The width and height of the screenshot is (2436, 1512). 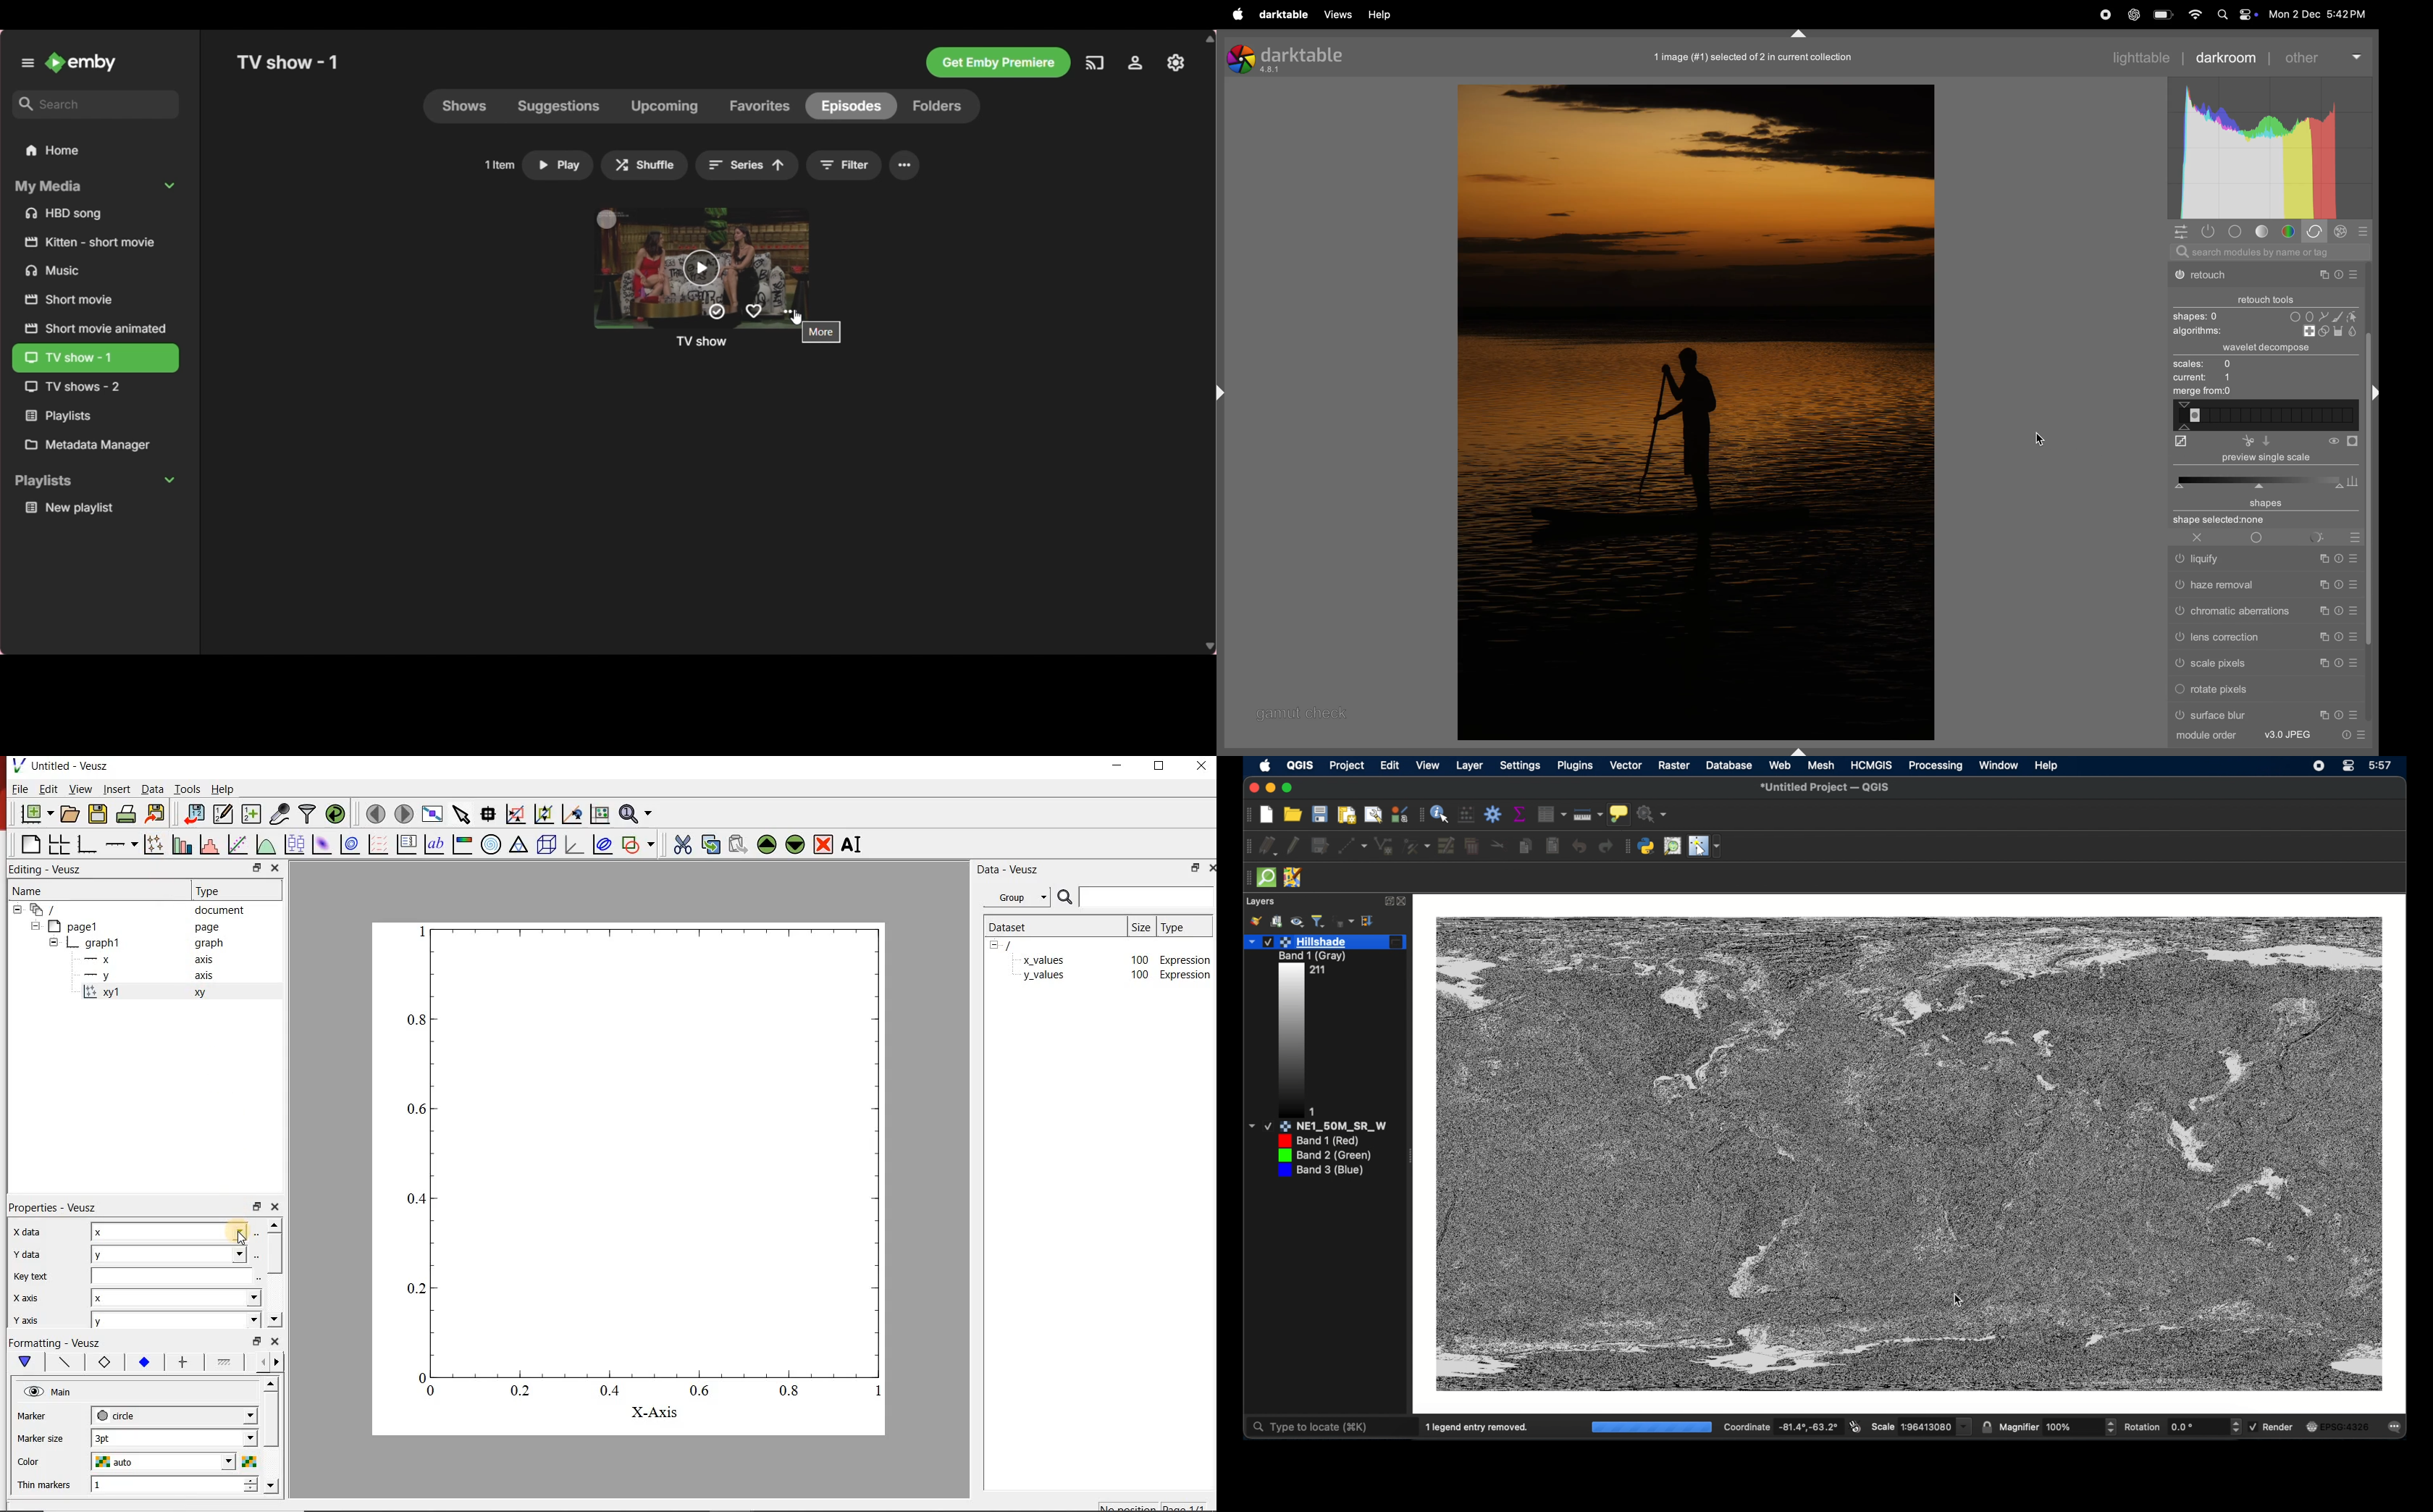 I want to click on file, so click(x=21, y=789).